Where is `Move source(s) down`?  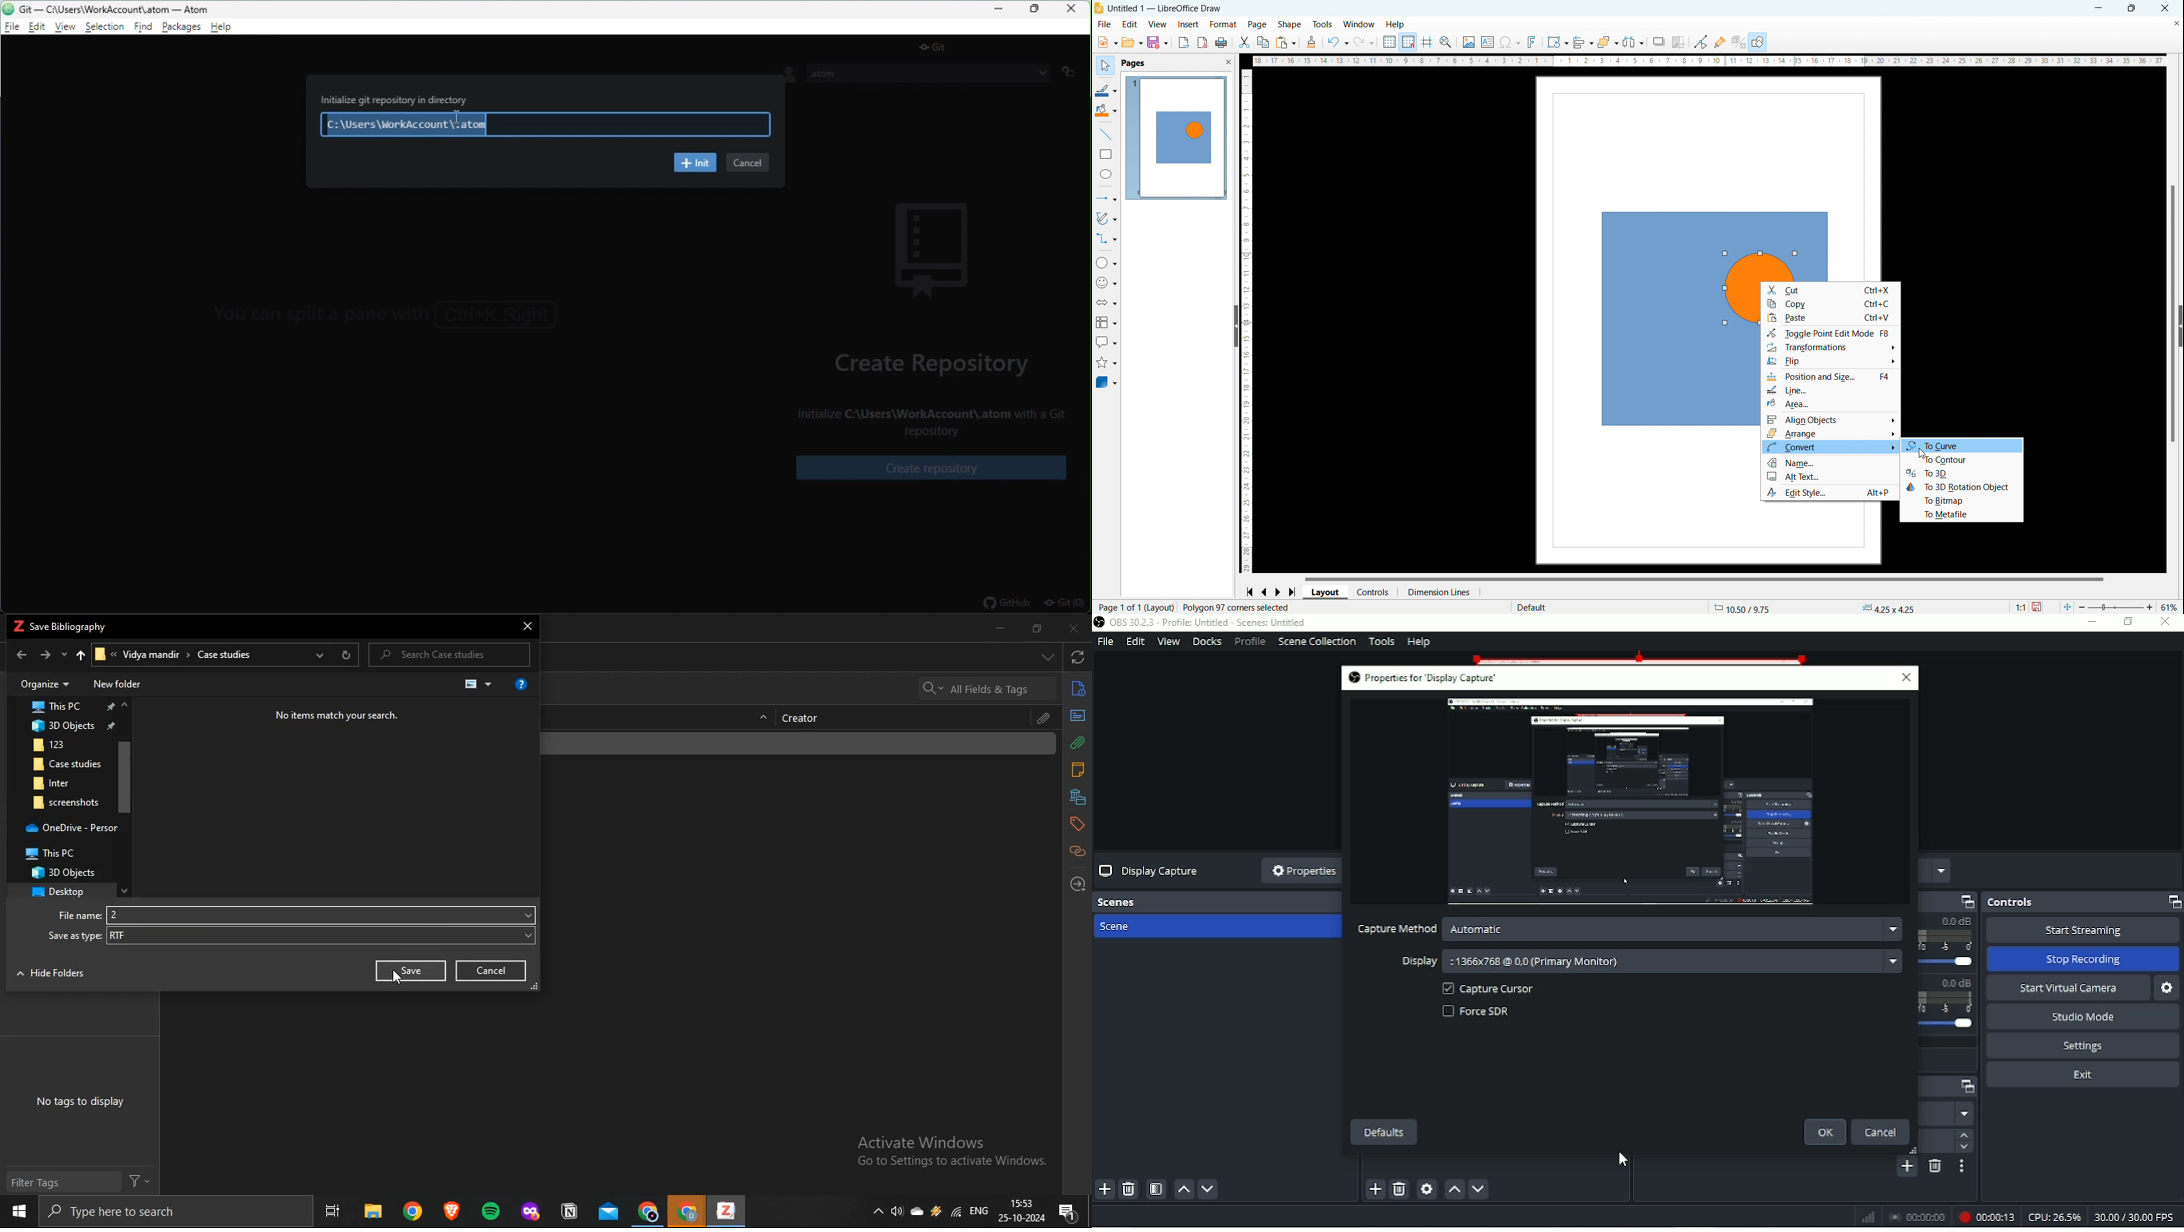
Move source(s) down is located at coordinates (1478, 1189).